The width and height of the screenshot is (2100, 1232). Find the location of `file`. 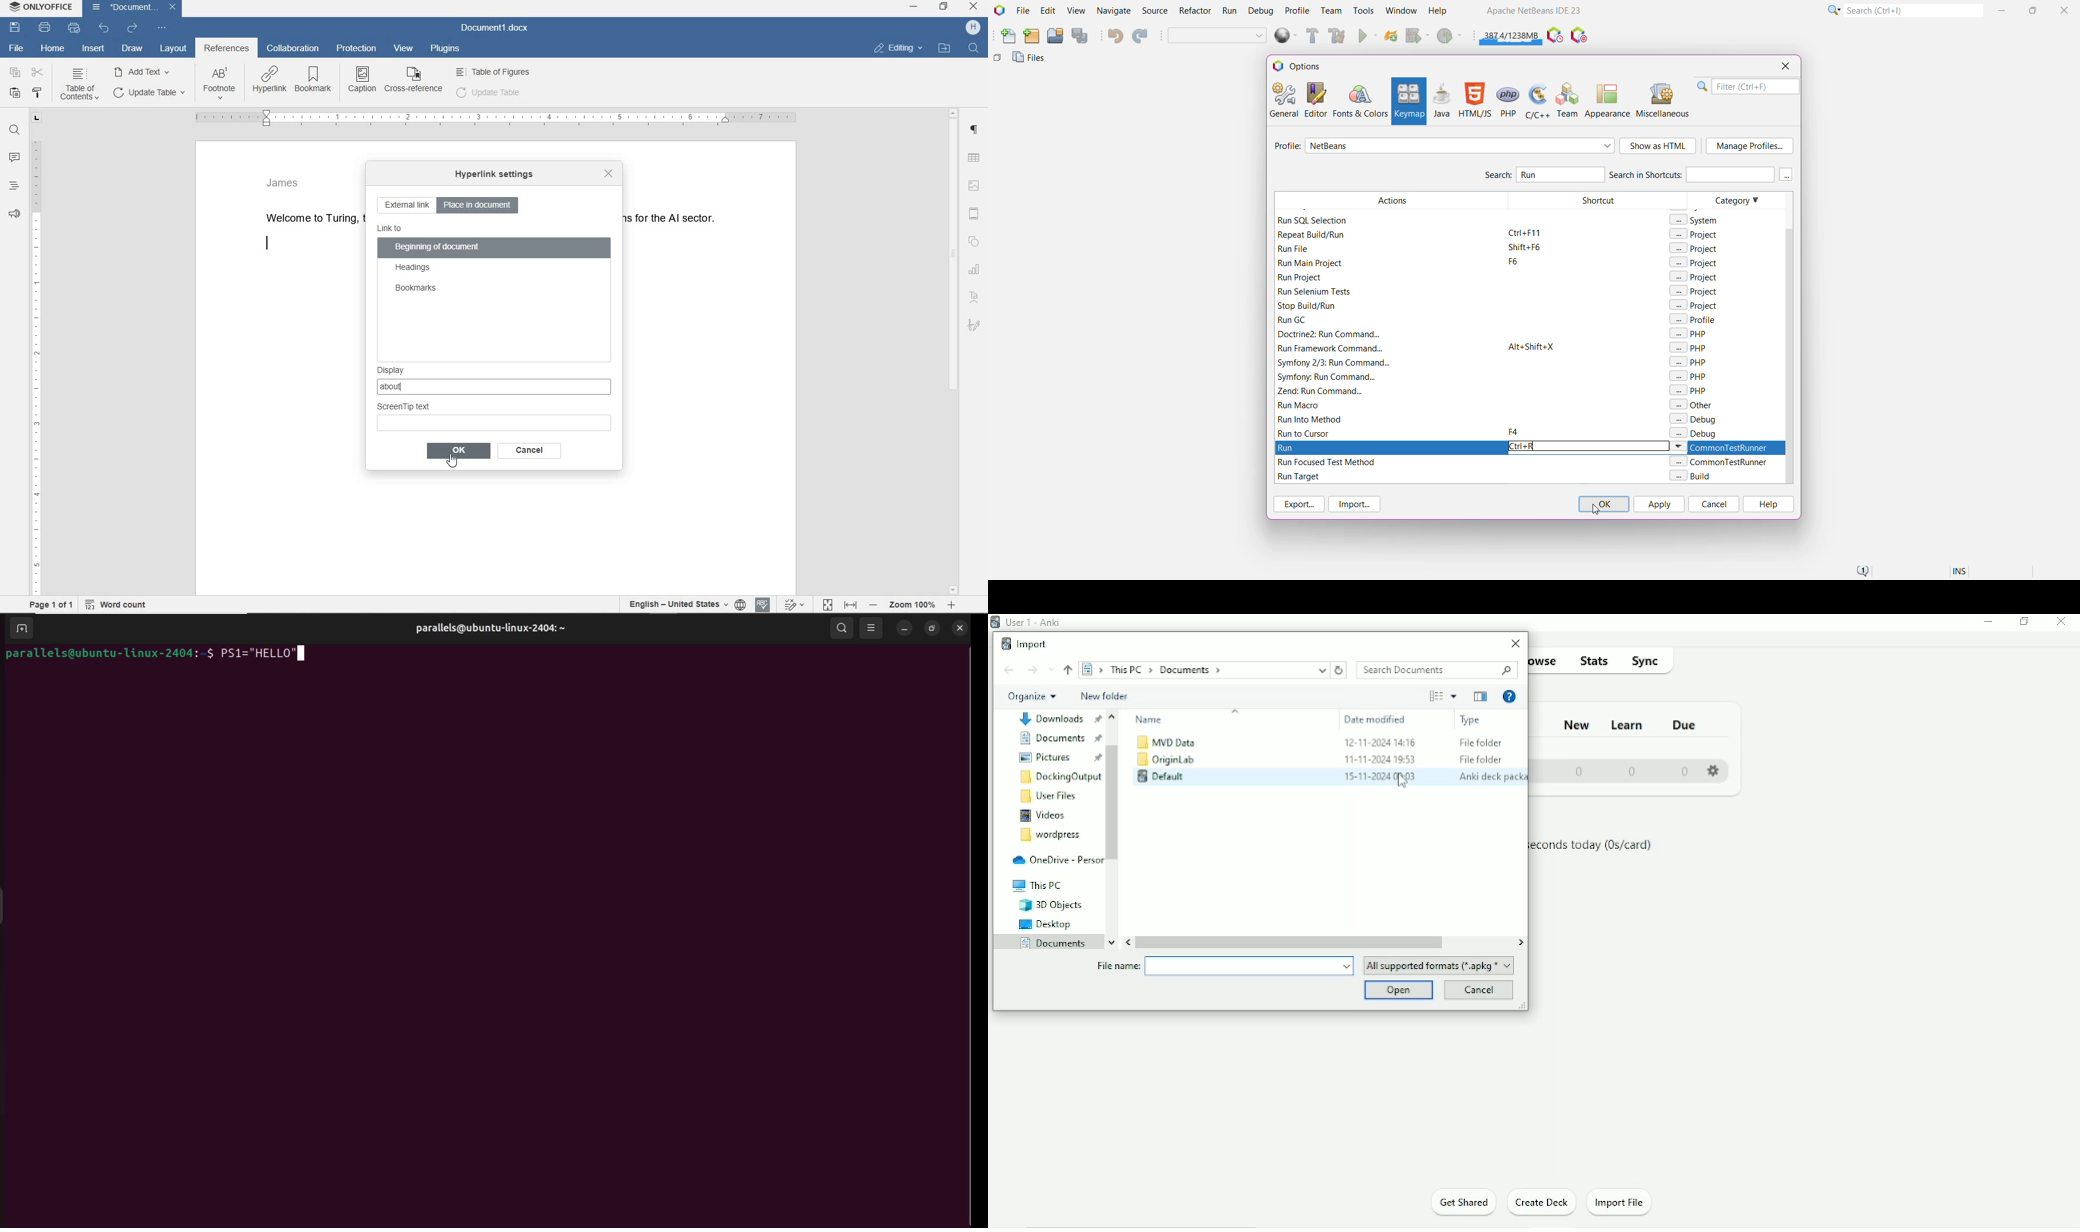

file is located at coordinates (16, 48).